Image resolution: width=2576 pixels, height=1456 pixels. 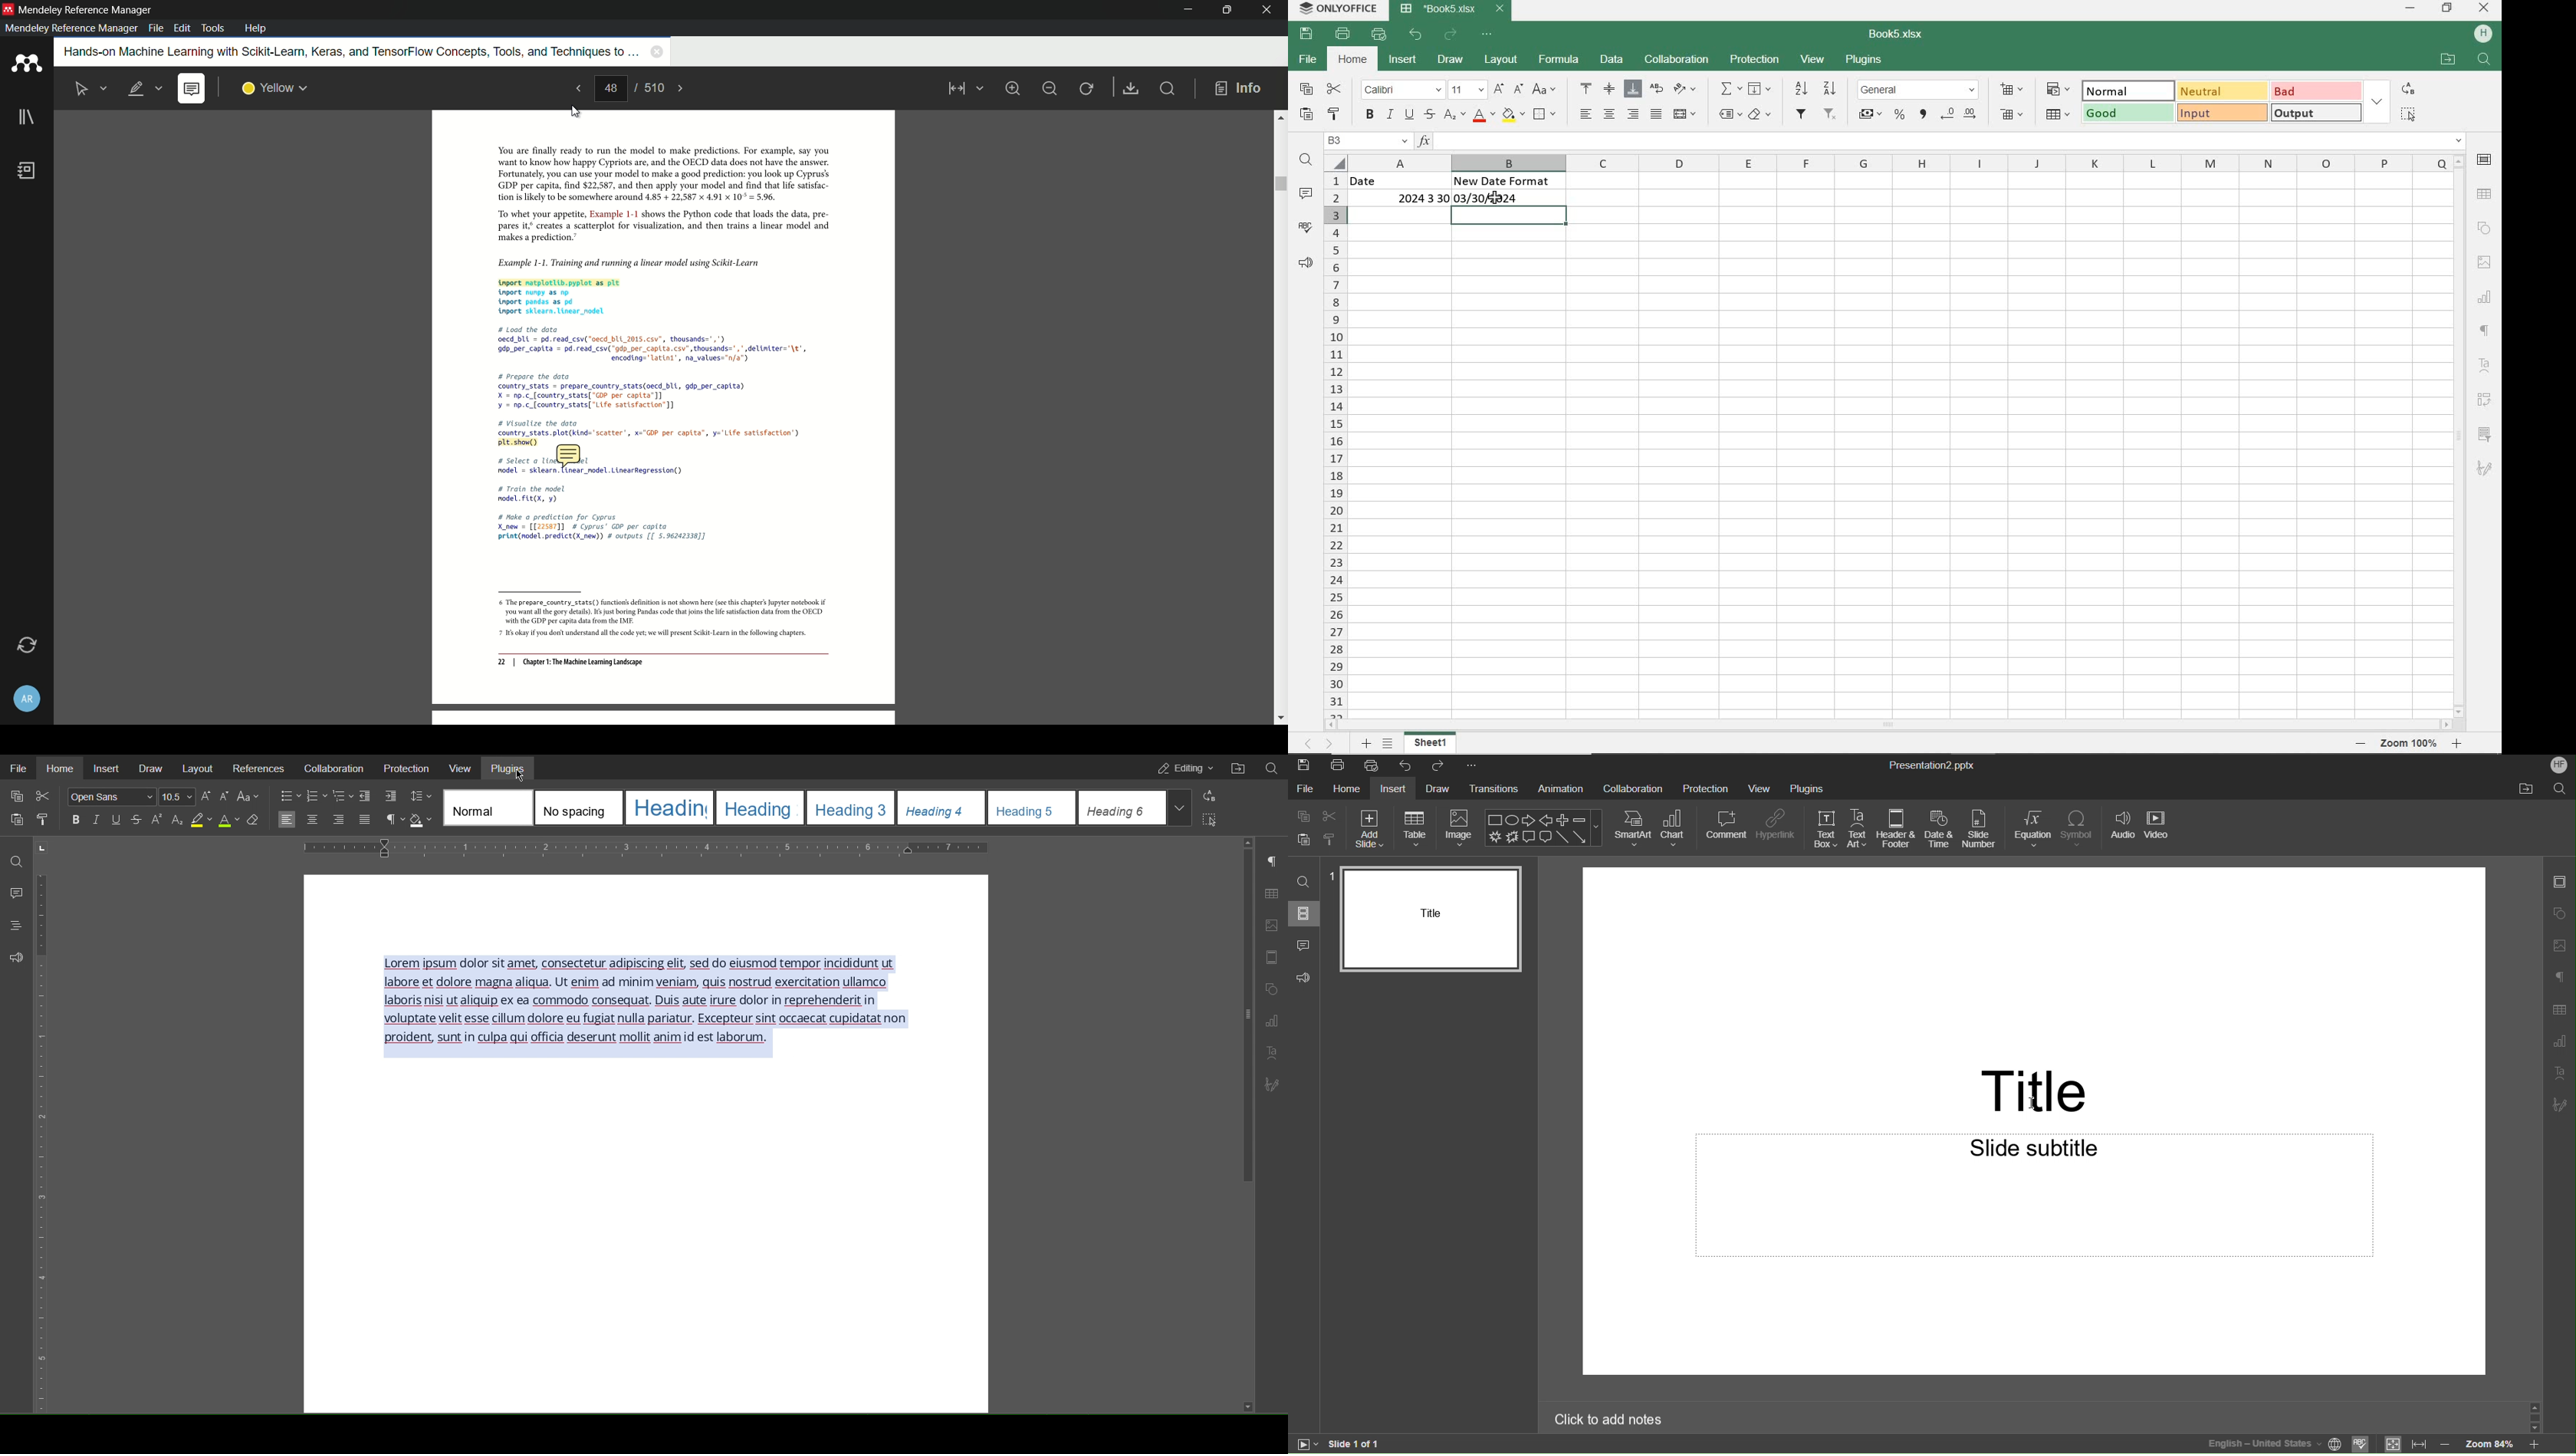 What do you see at coordinates (2409, 743) in the screenshot?
I see `zoom 100%` at bounding box center [2409, 743].